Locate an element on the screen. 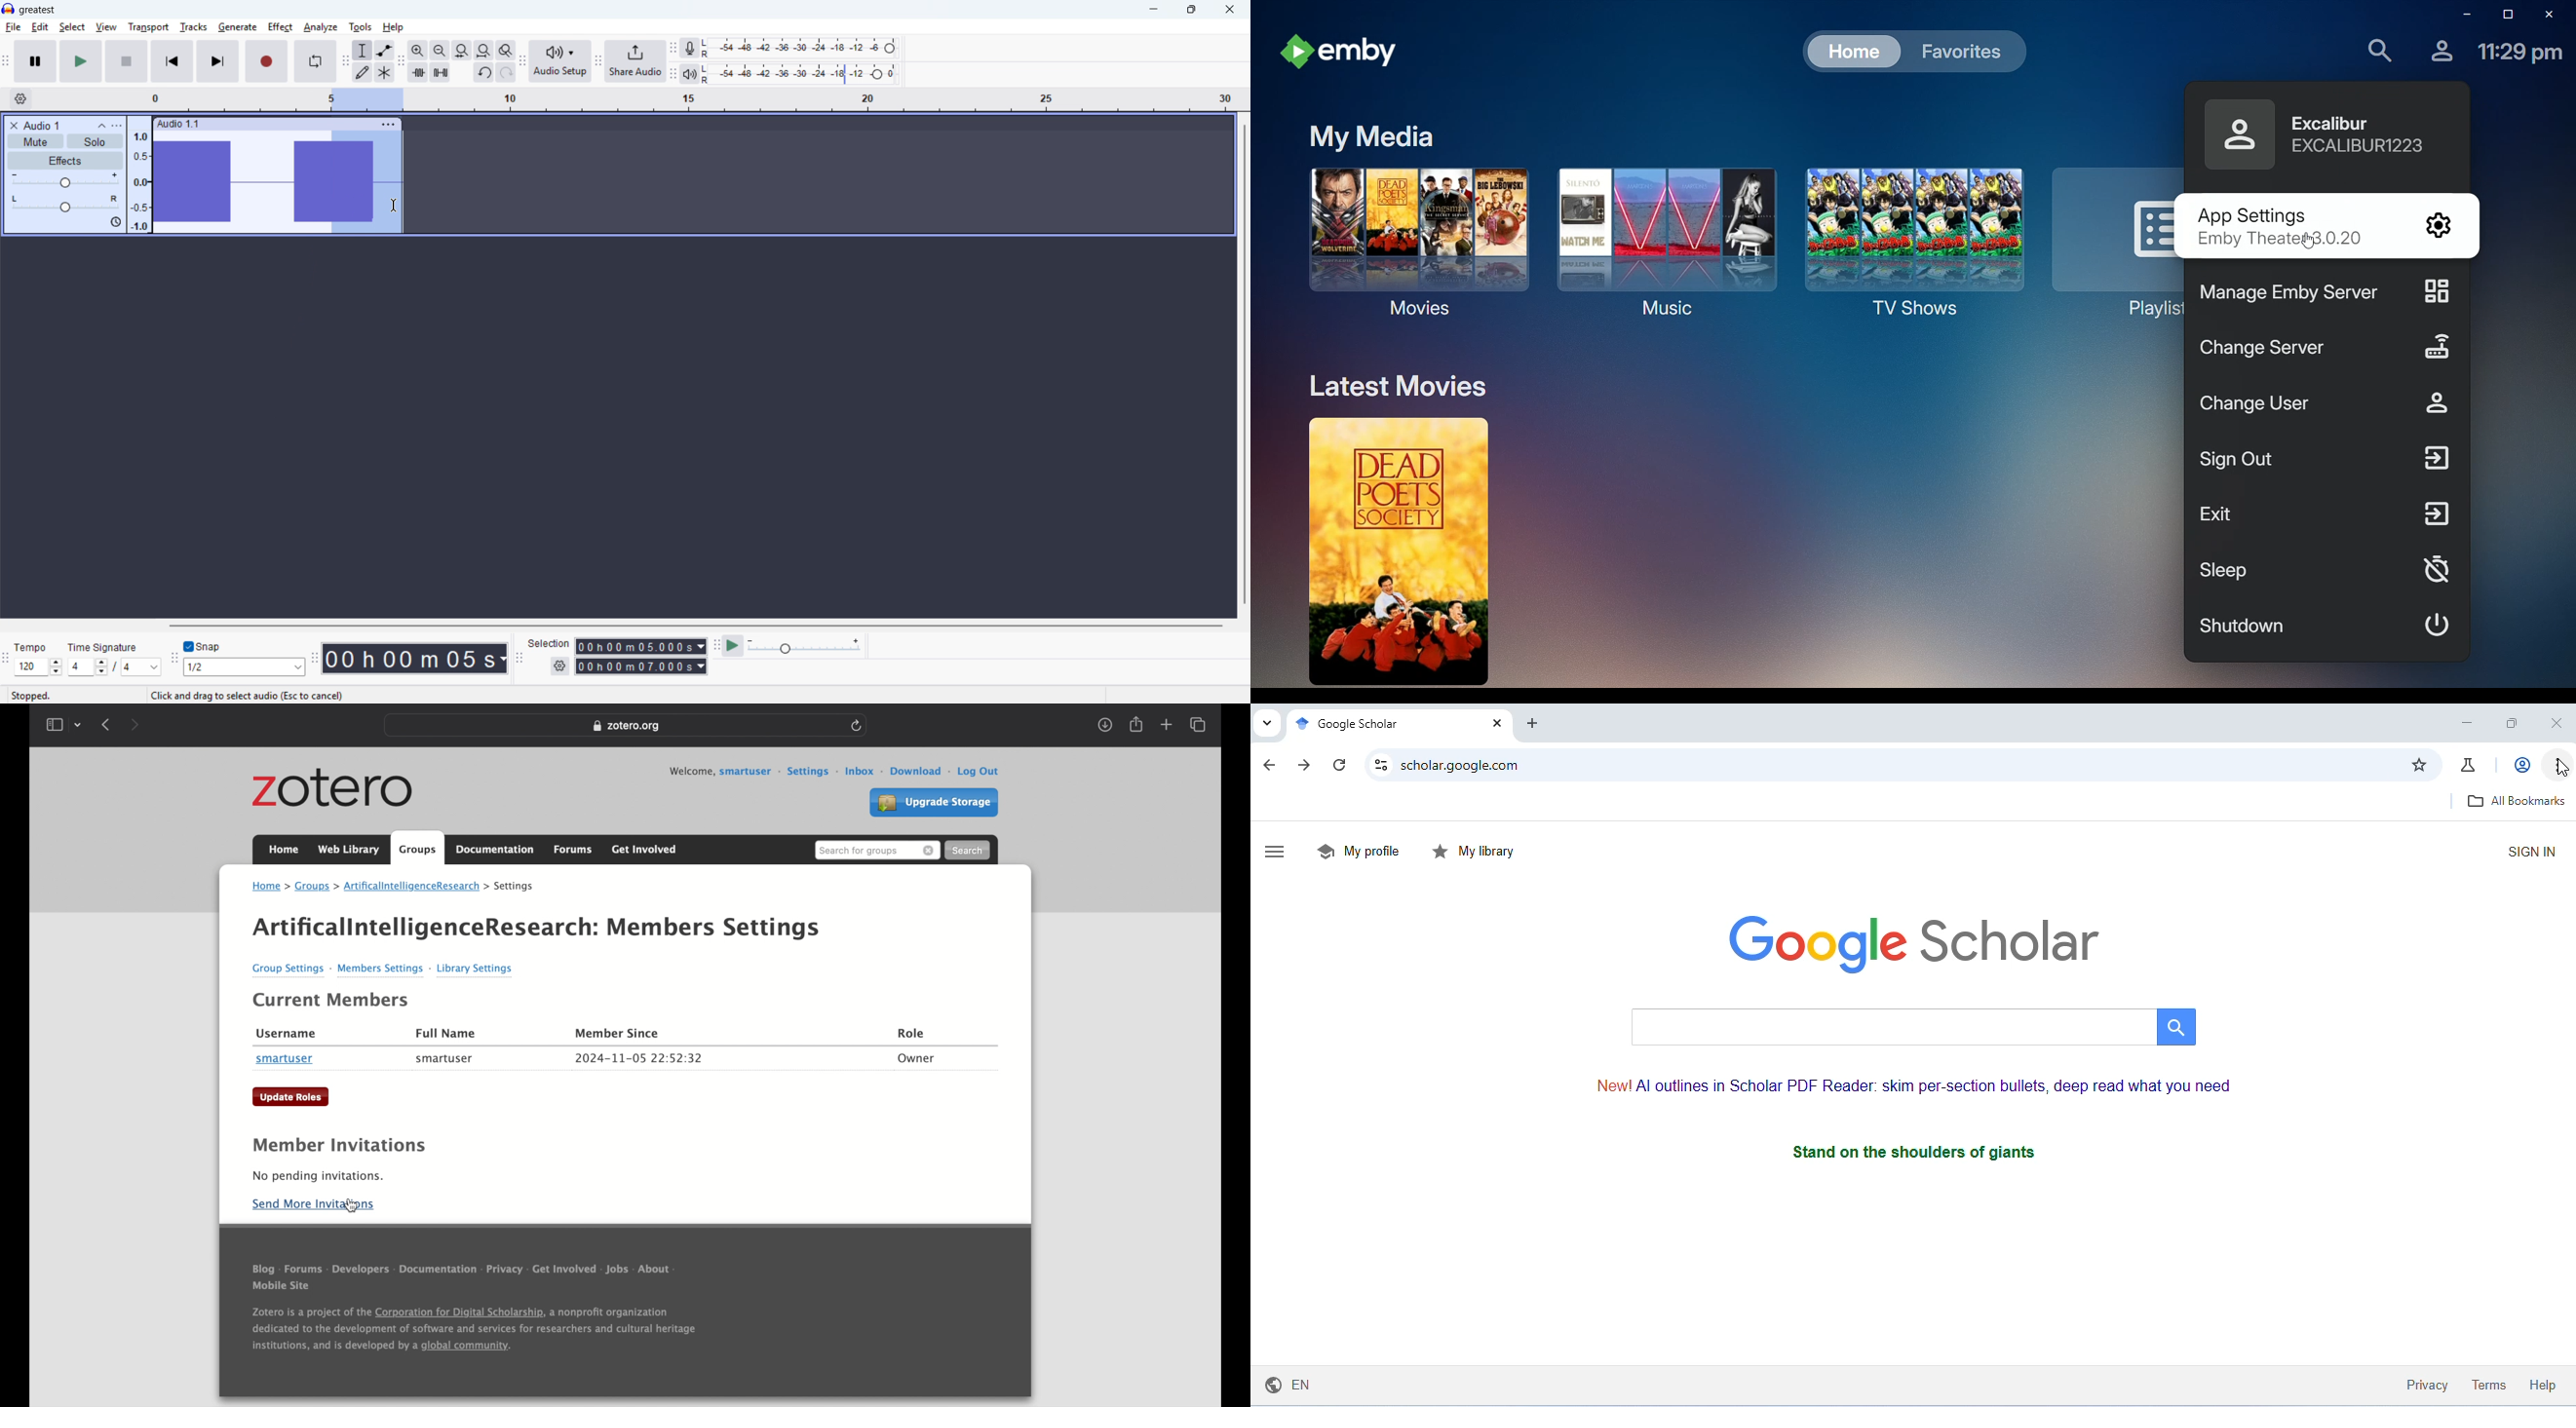   is located at coordinates (598, 63).